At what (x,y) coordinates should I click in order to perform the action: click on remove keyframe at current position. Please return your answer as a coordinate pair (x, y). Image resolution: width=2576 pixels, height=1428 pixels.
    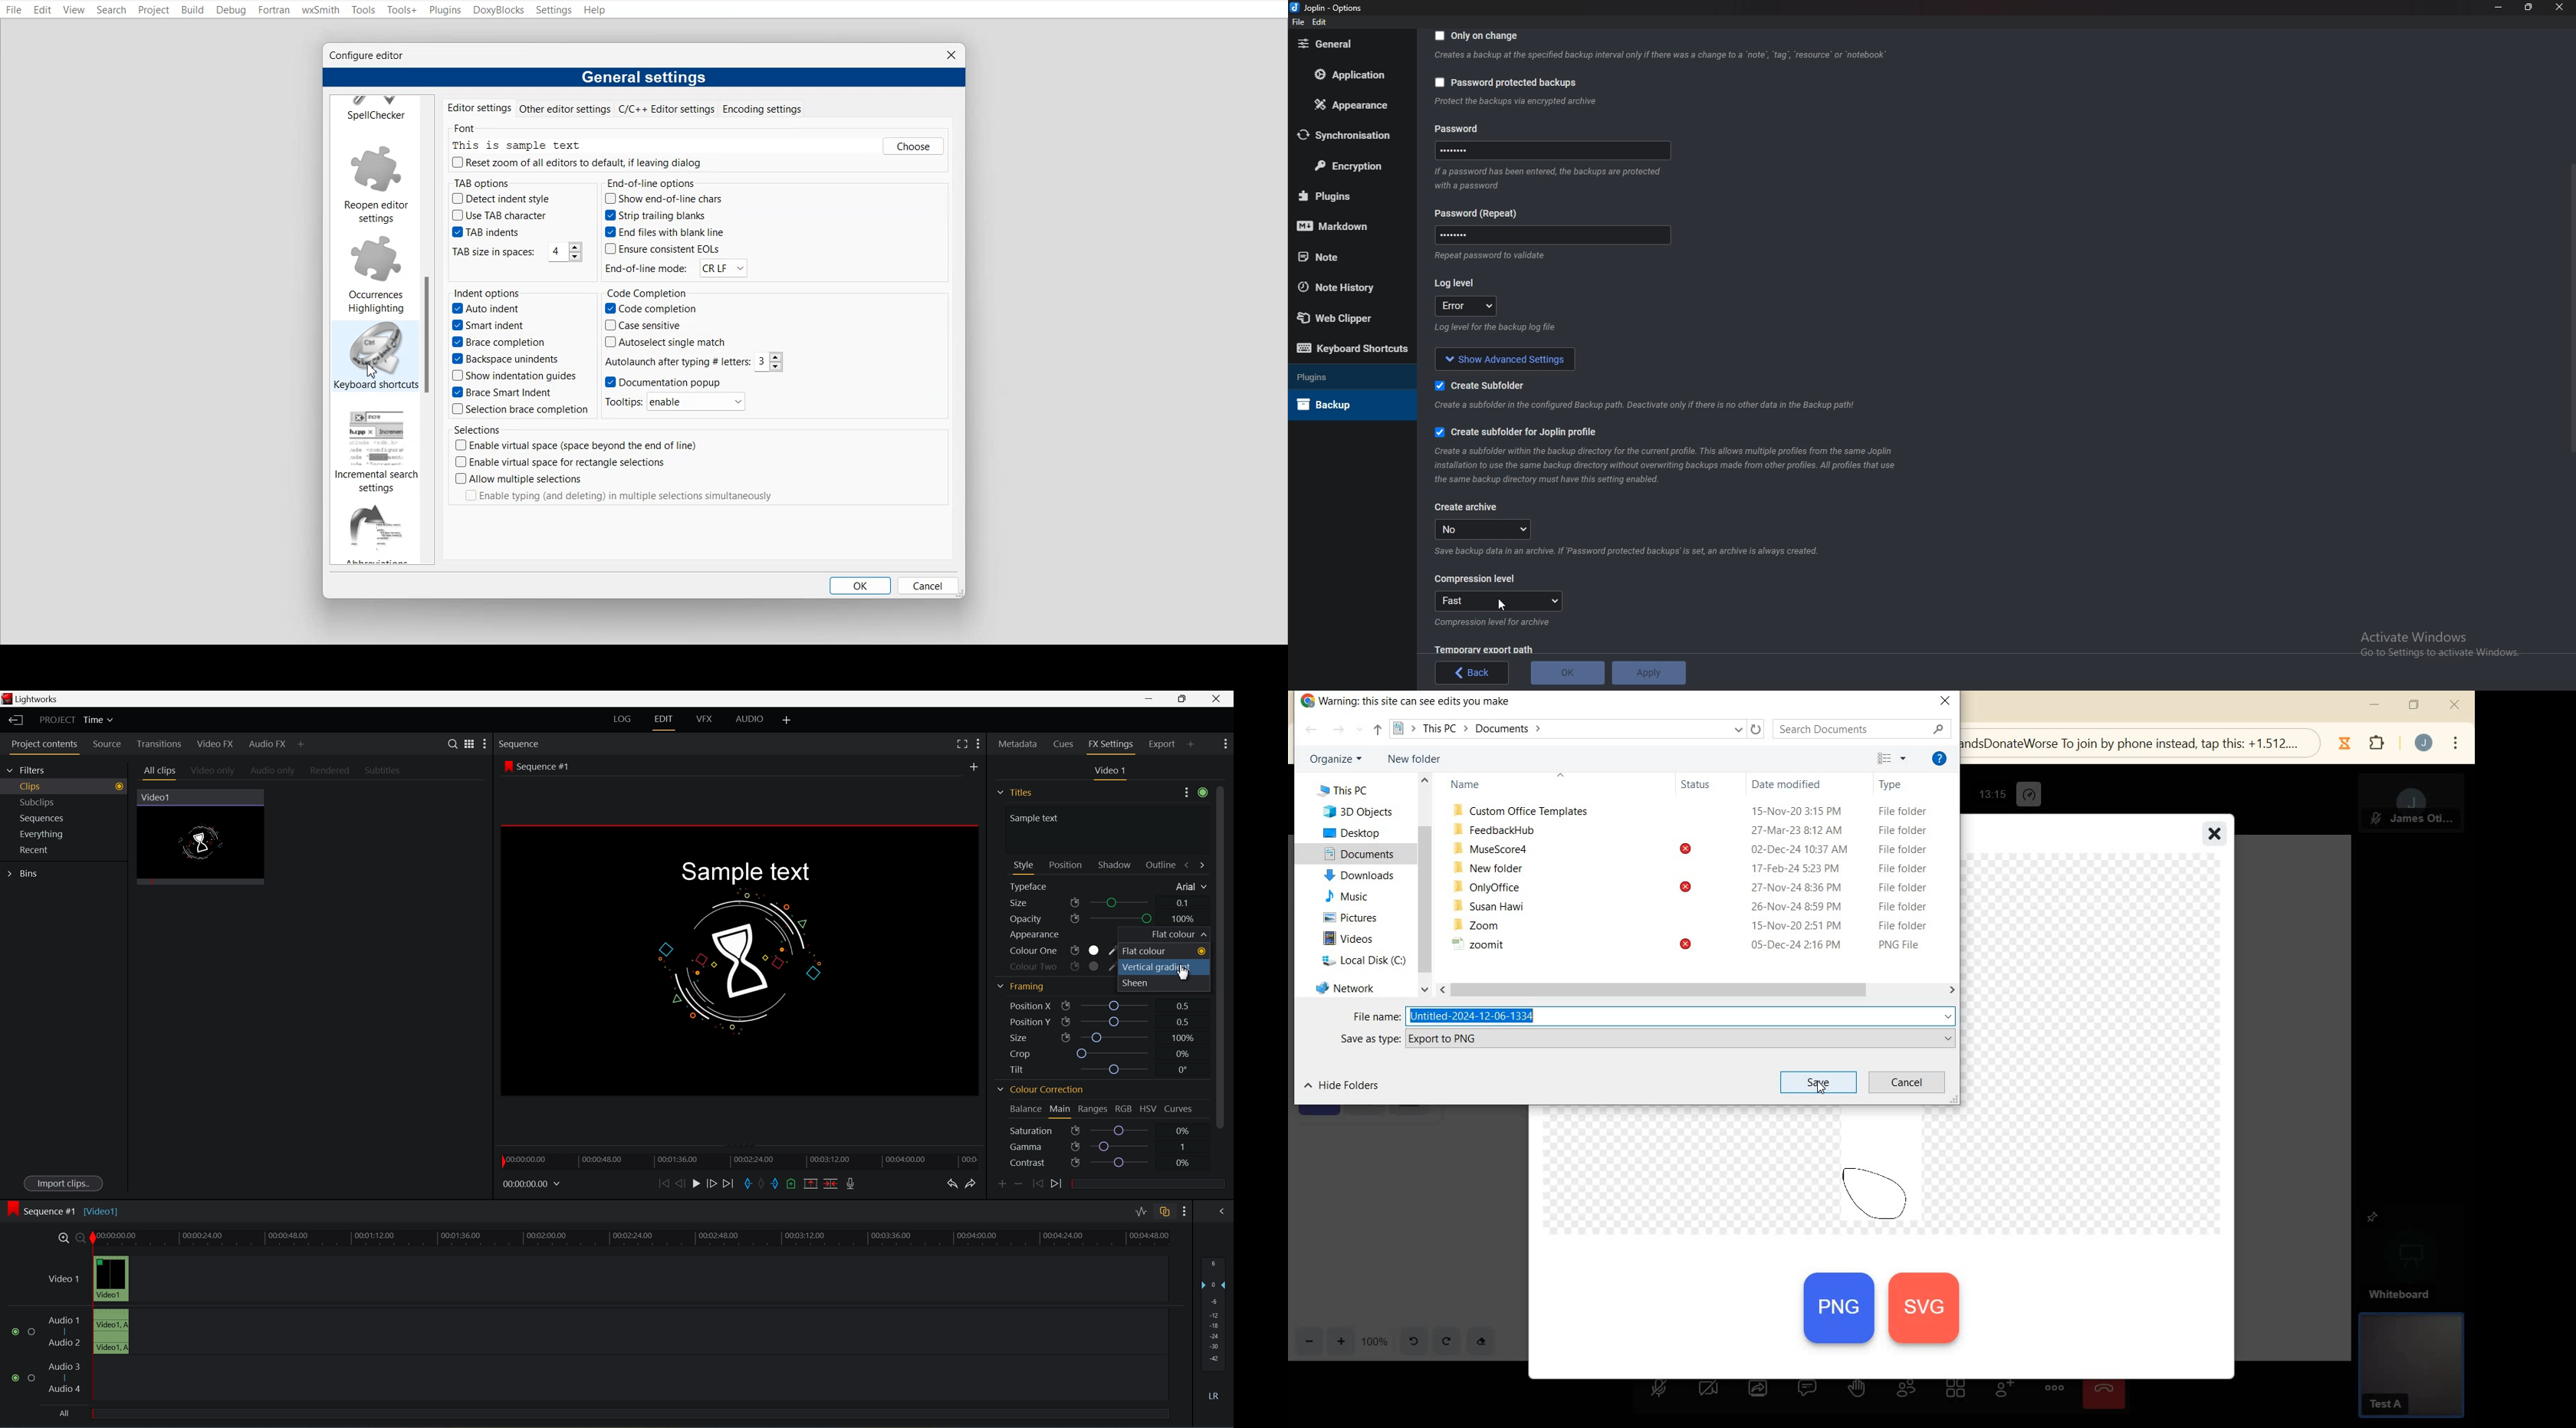
    Looking at the image, I should click on (1019, 1183).